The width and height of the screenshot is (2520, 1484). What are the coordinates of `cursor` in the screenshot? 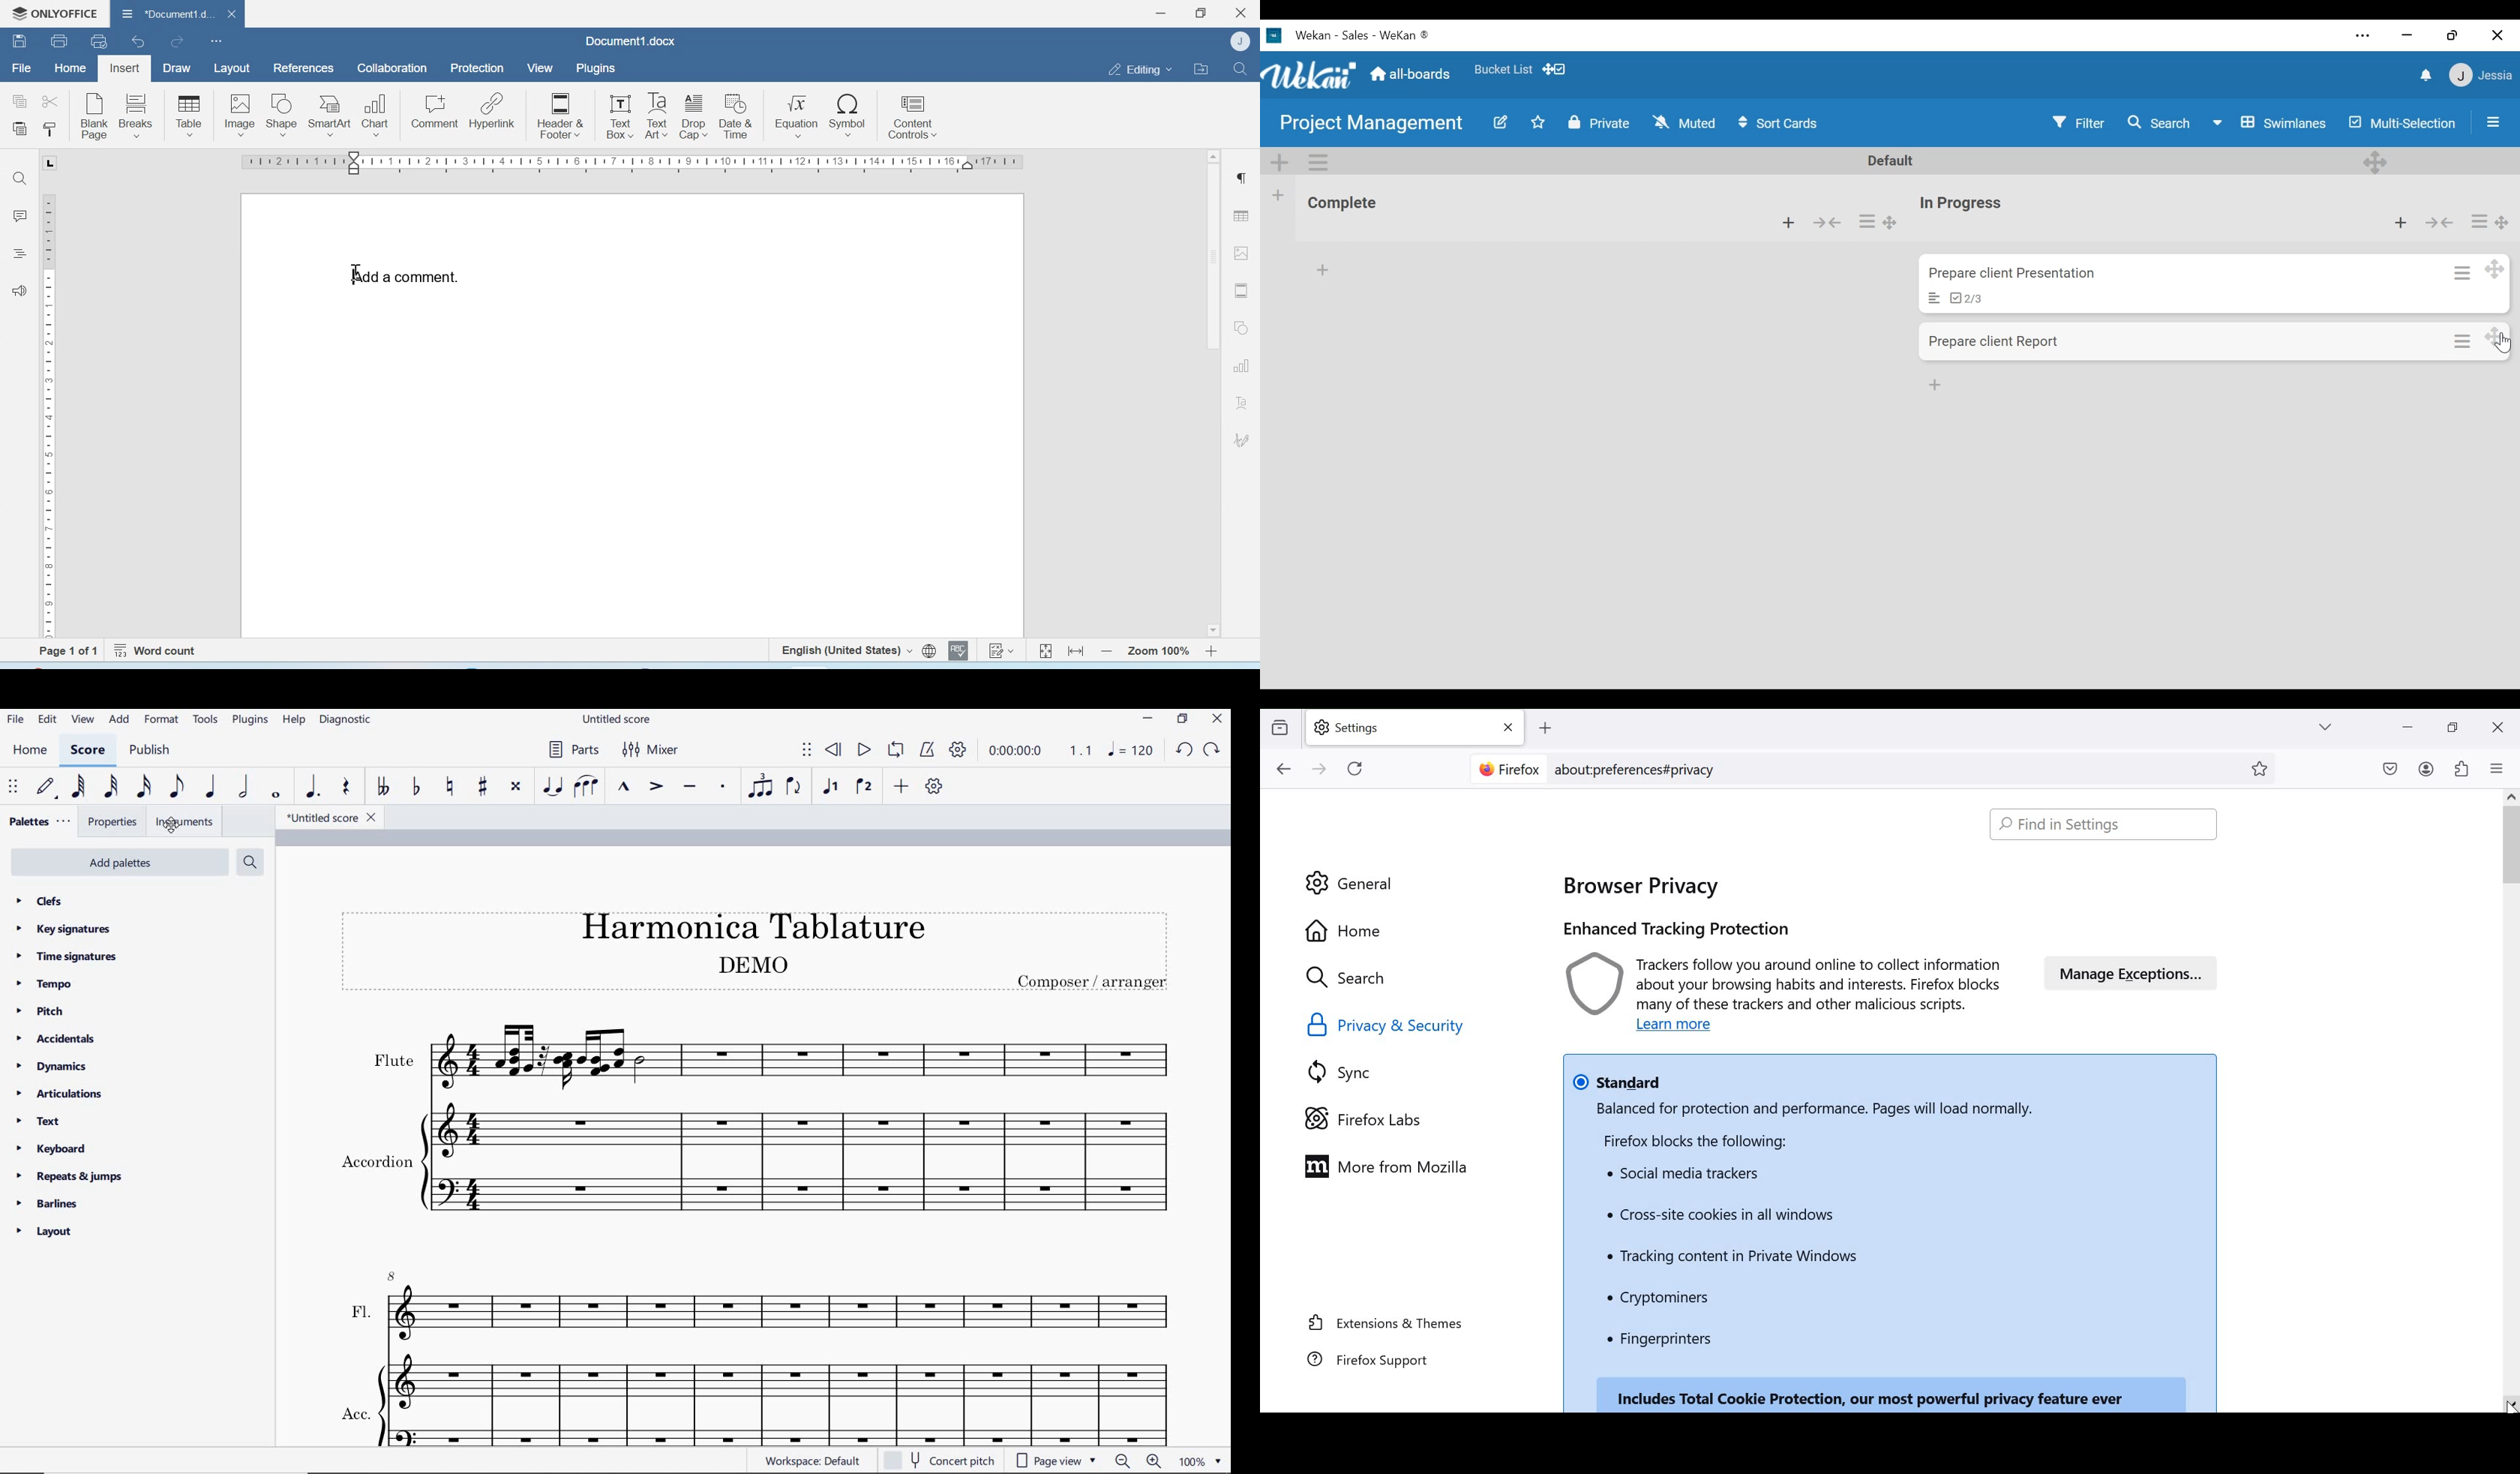 It's located at (356, 267).